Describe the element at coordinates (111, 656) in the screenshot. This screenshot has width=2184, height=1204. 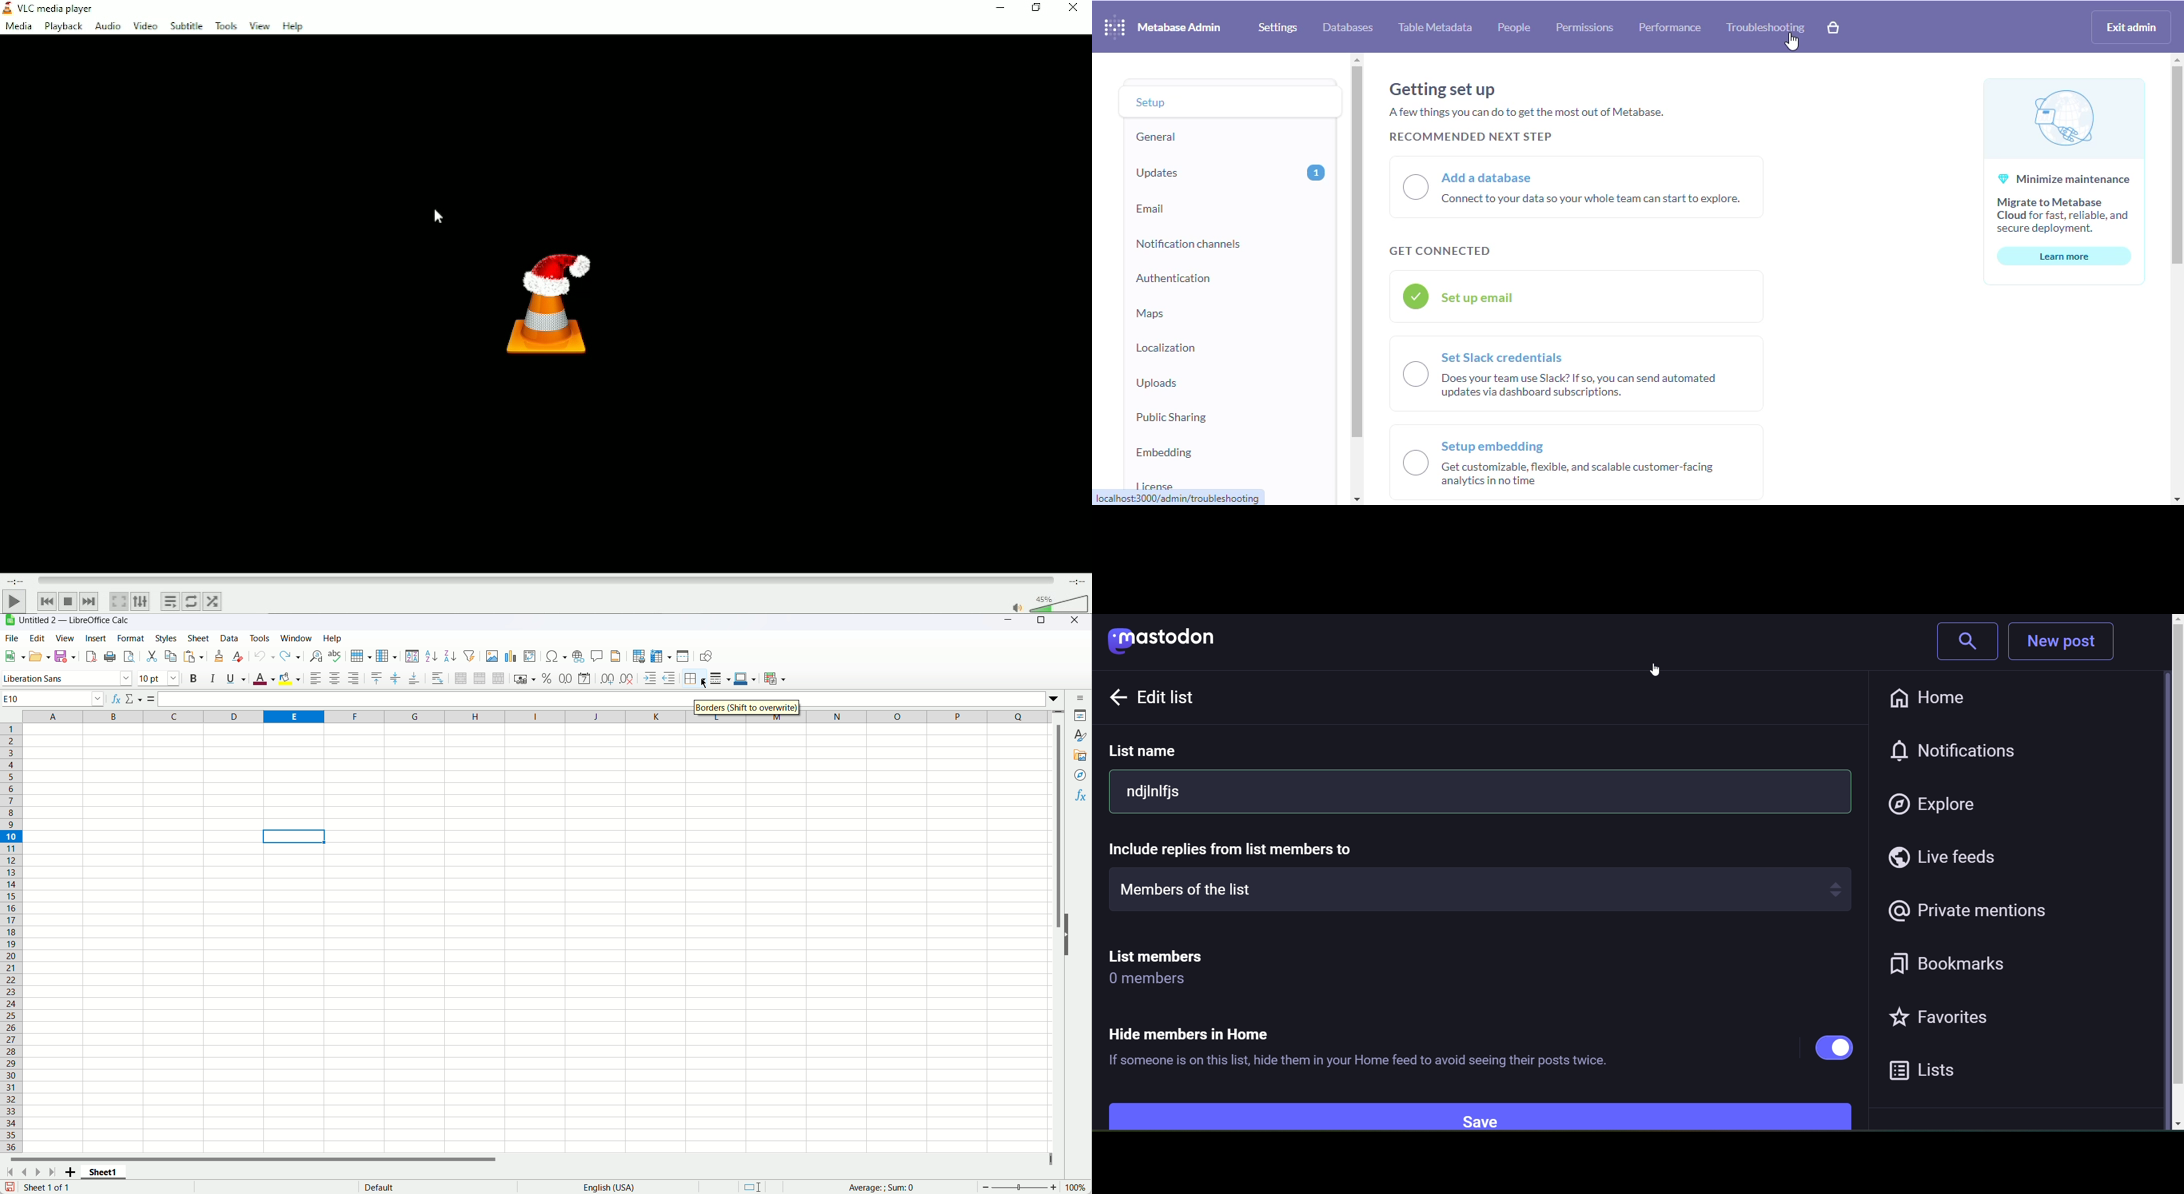
I see `Print` at that location.